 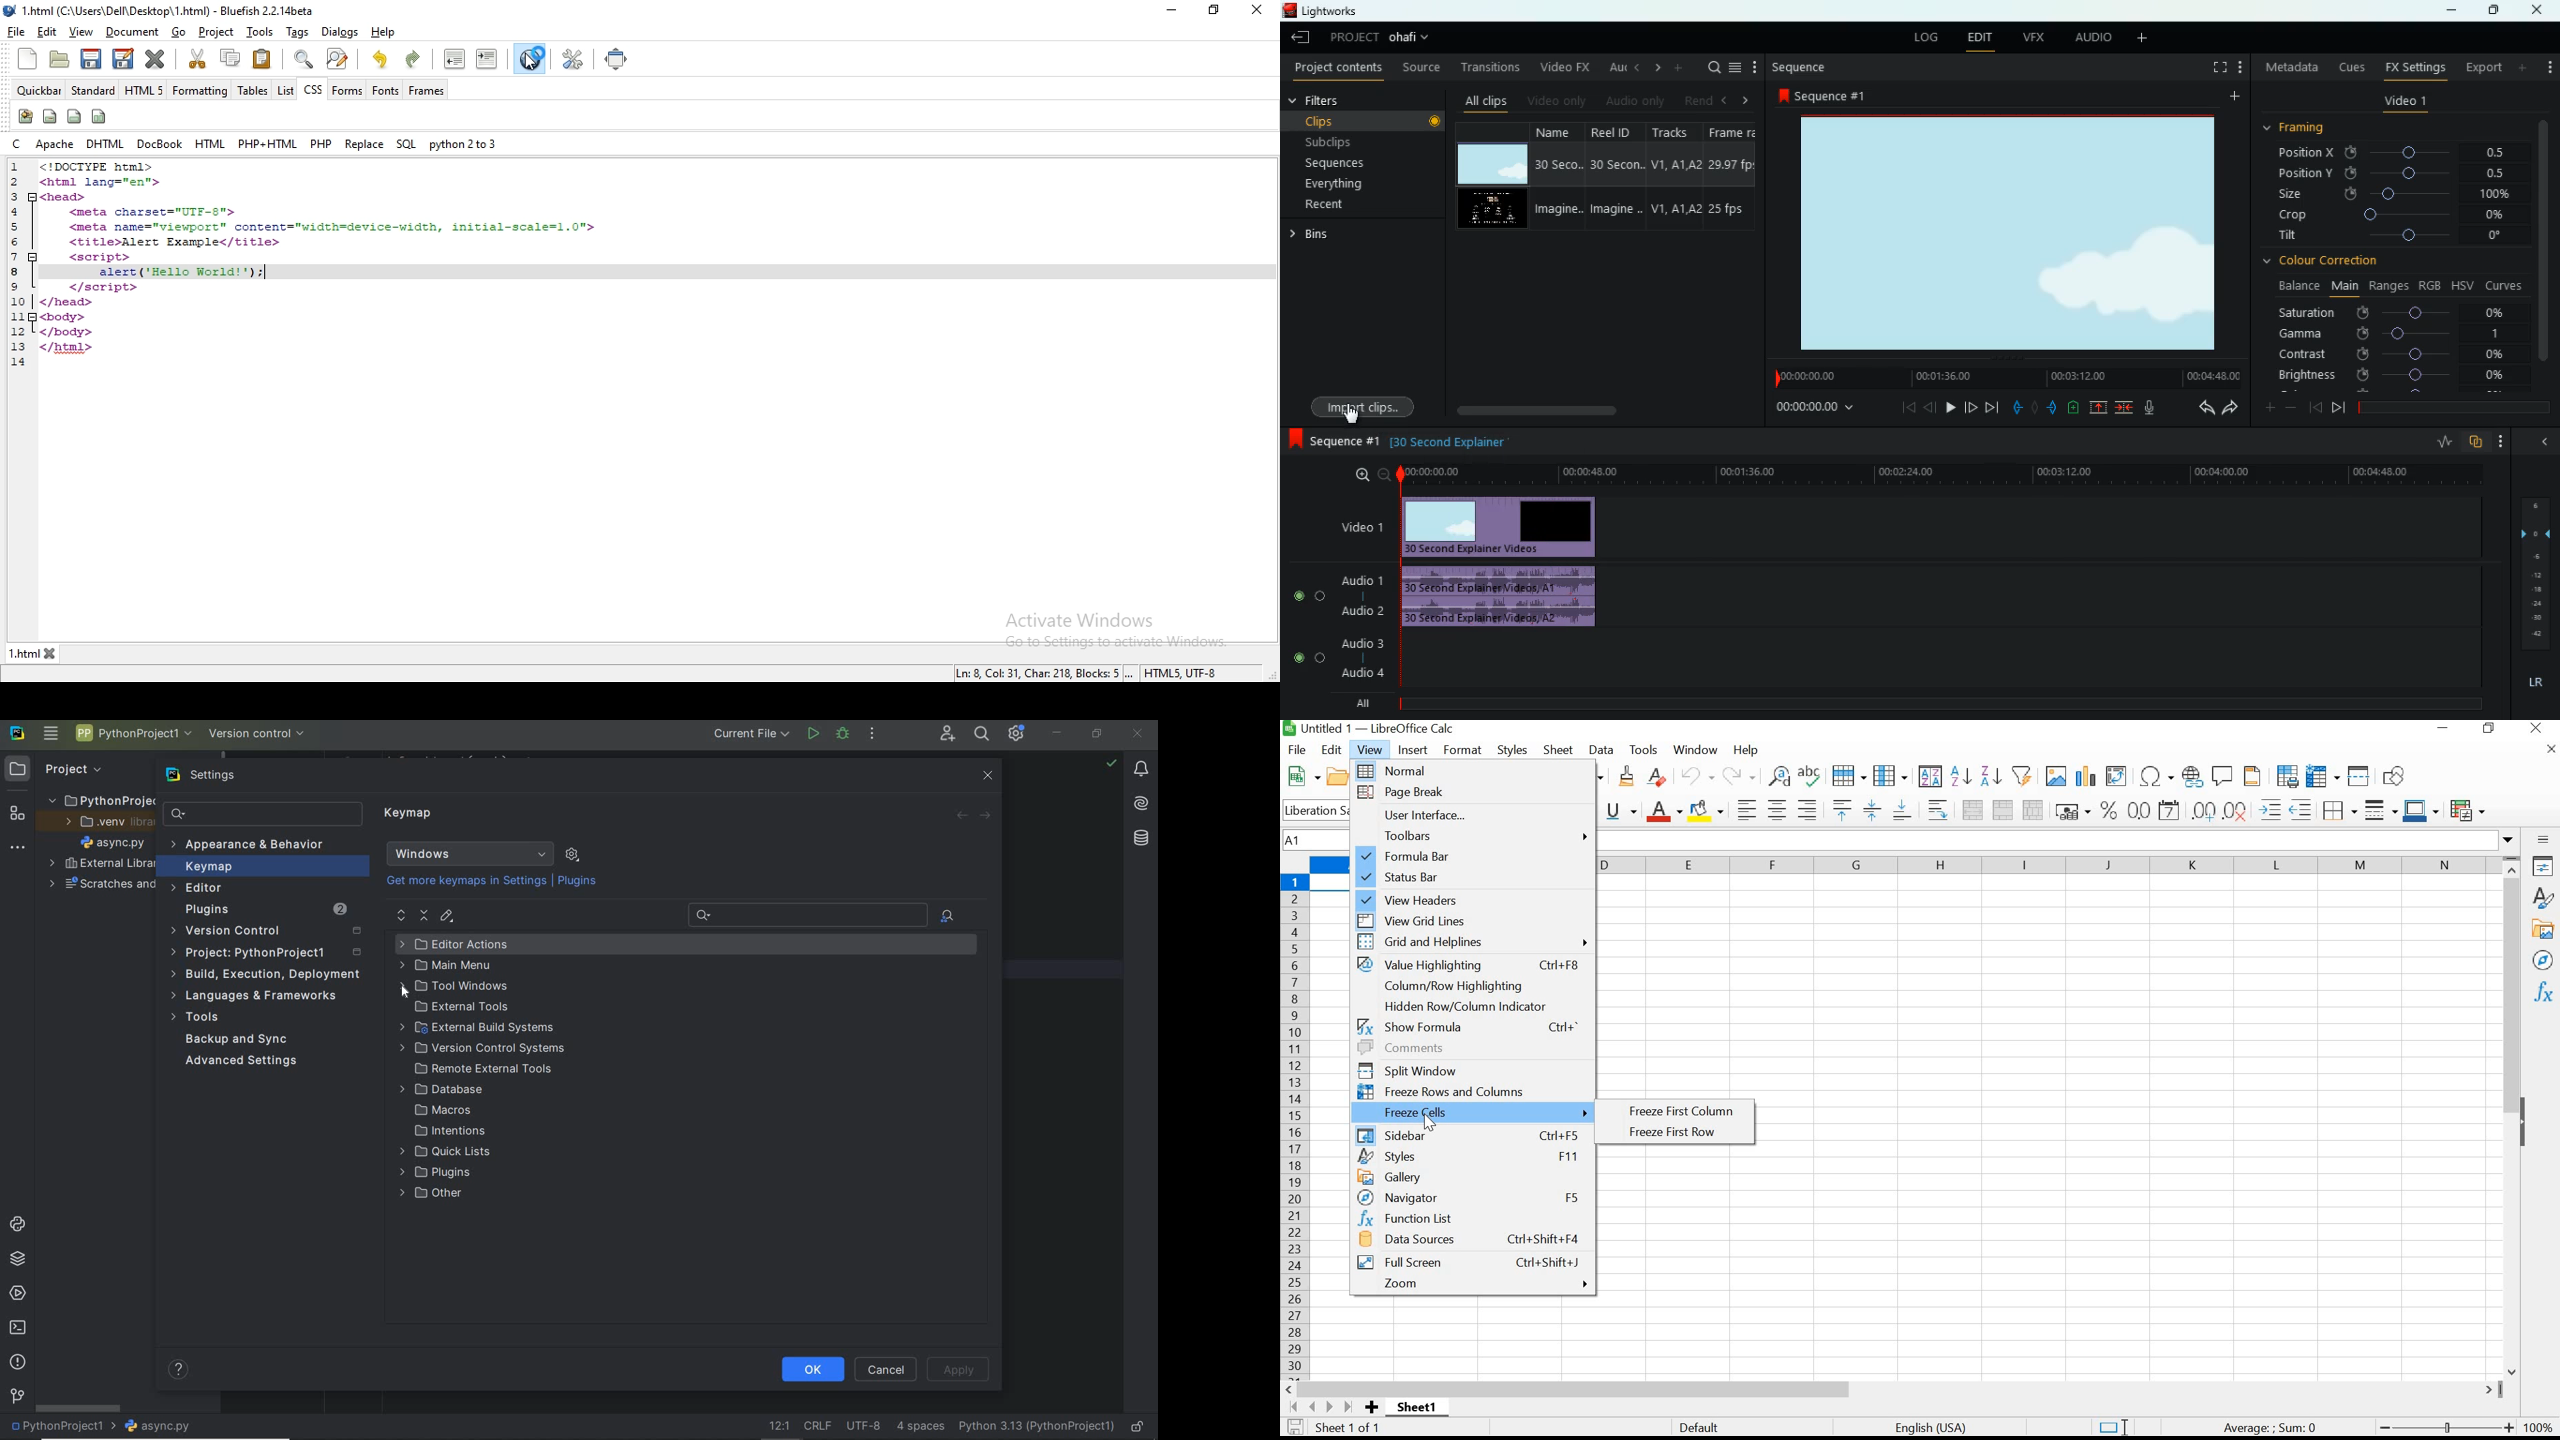 I want to click on Quick lists, so click(x=443, y=1152).